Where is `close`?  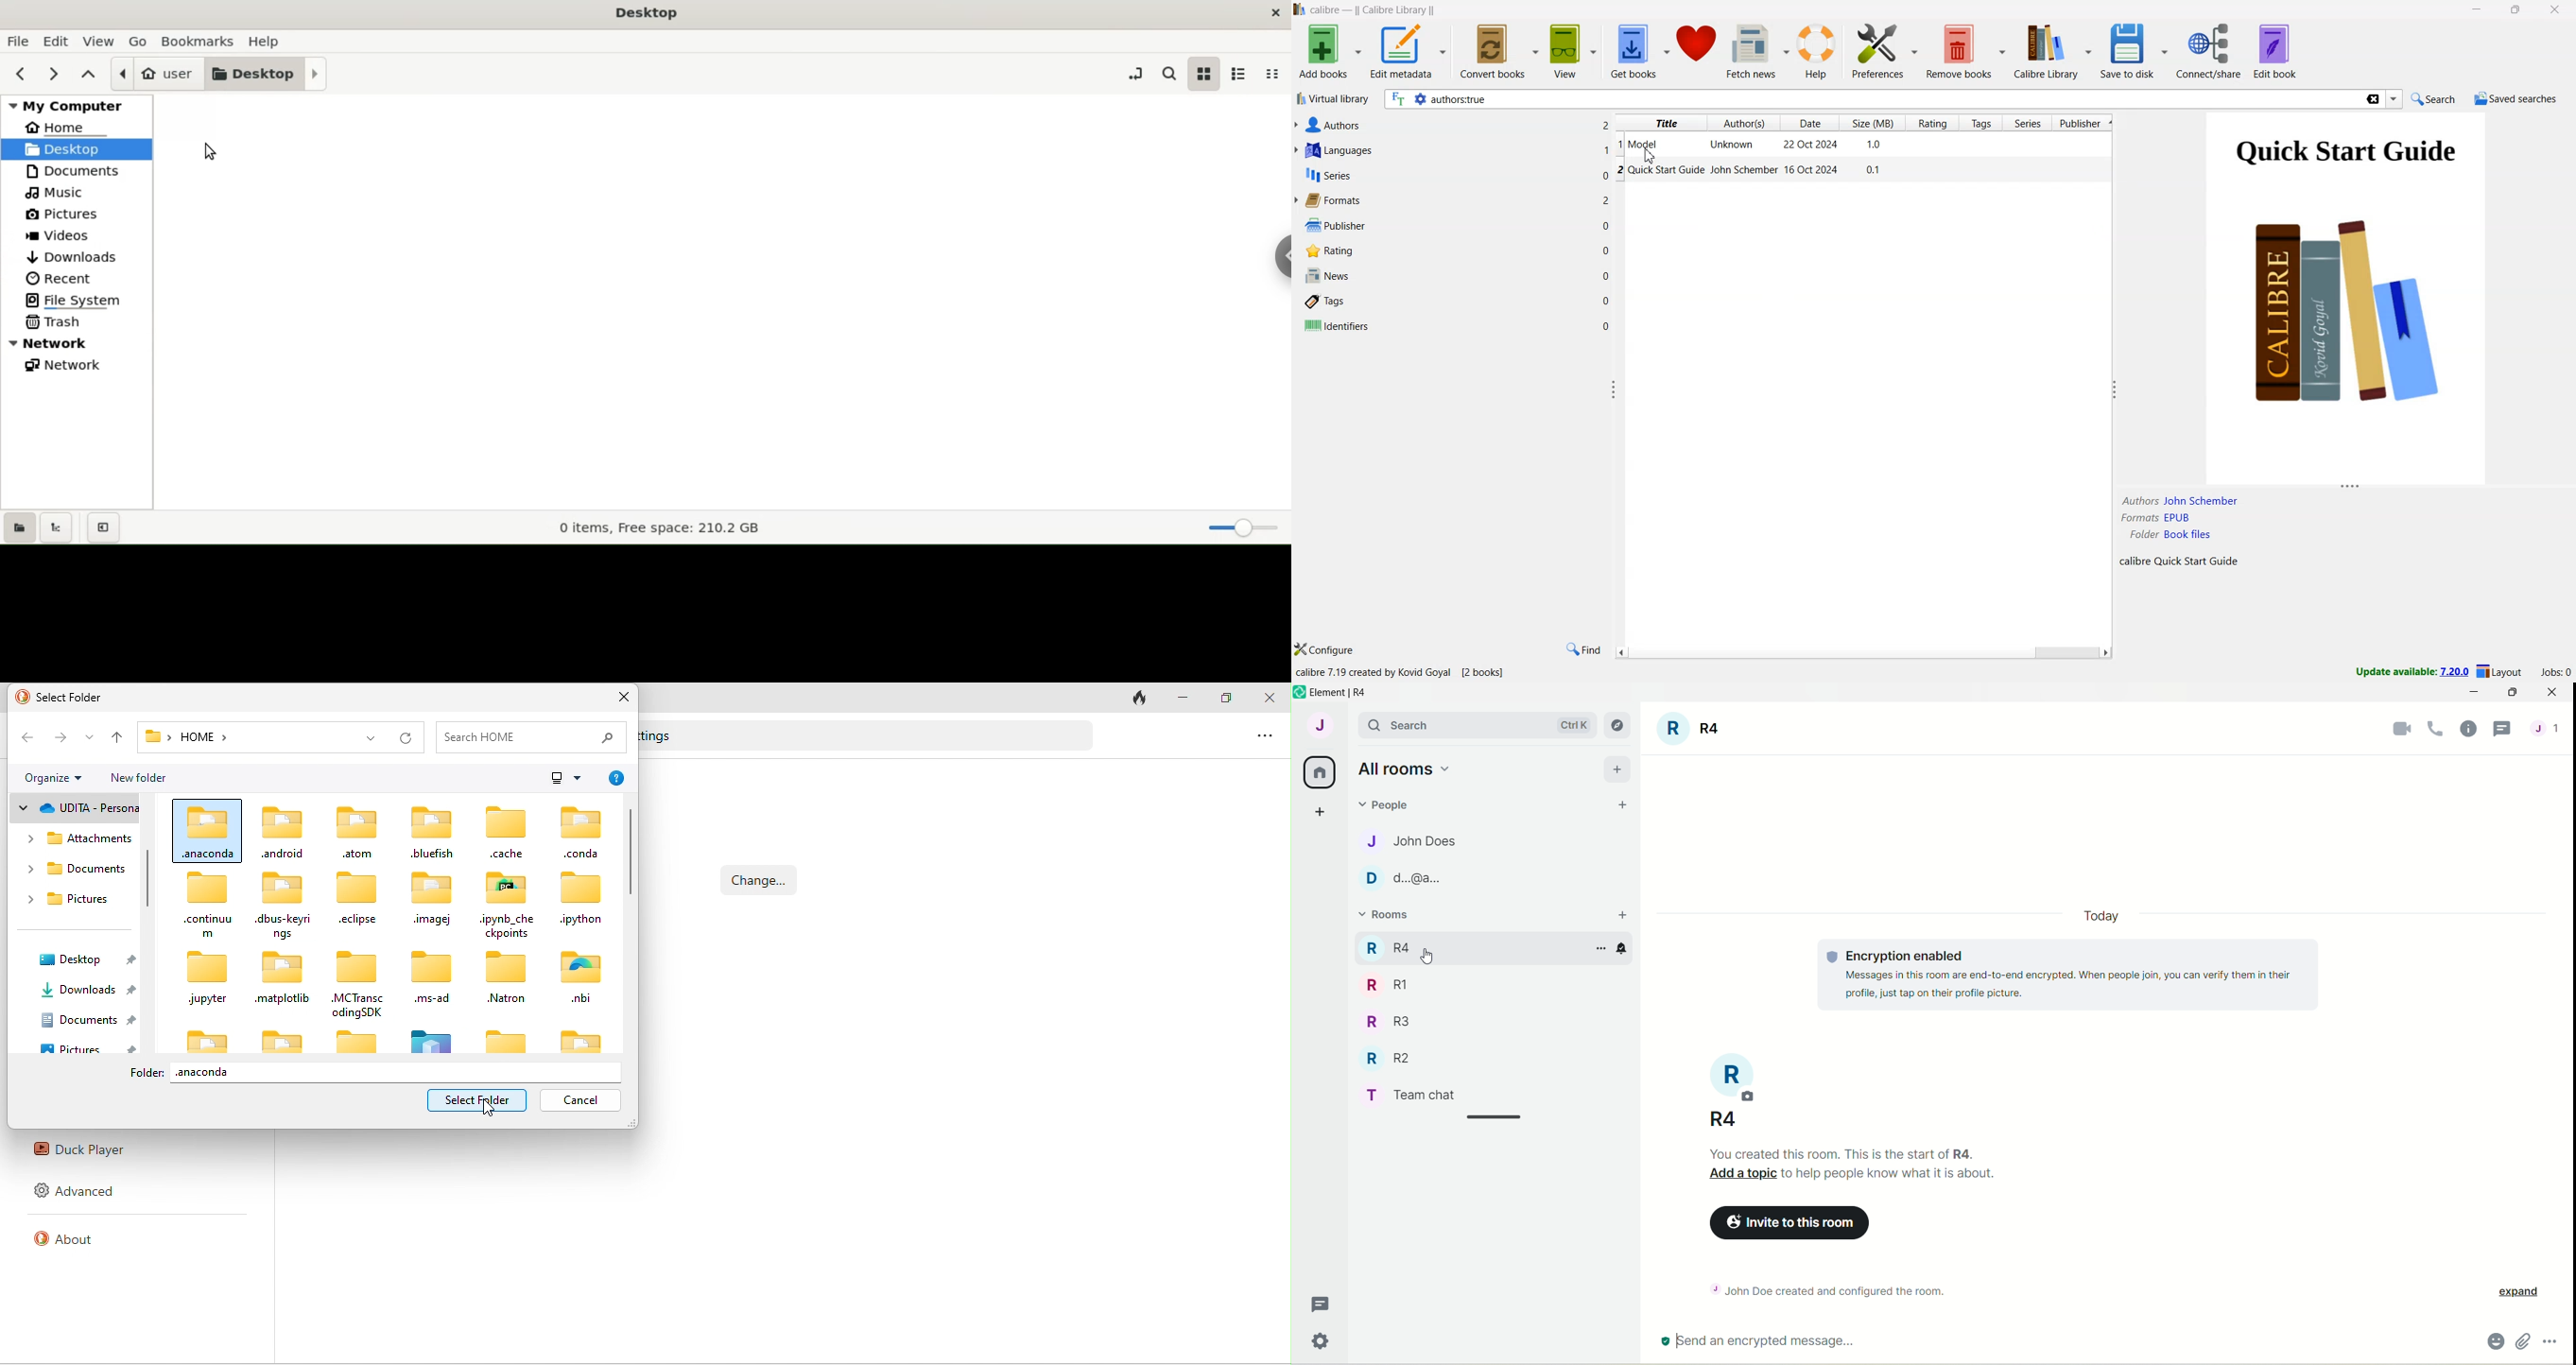
close is located at coordinates (1270, 697).